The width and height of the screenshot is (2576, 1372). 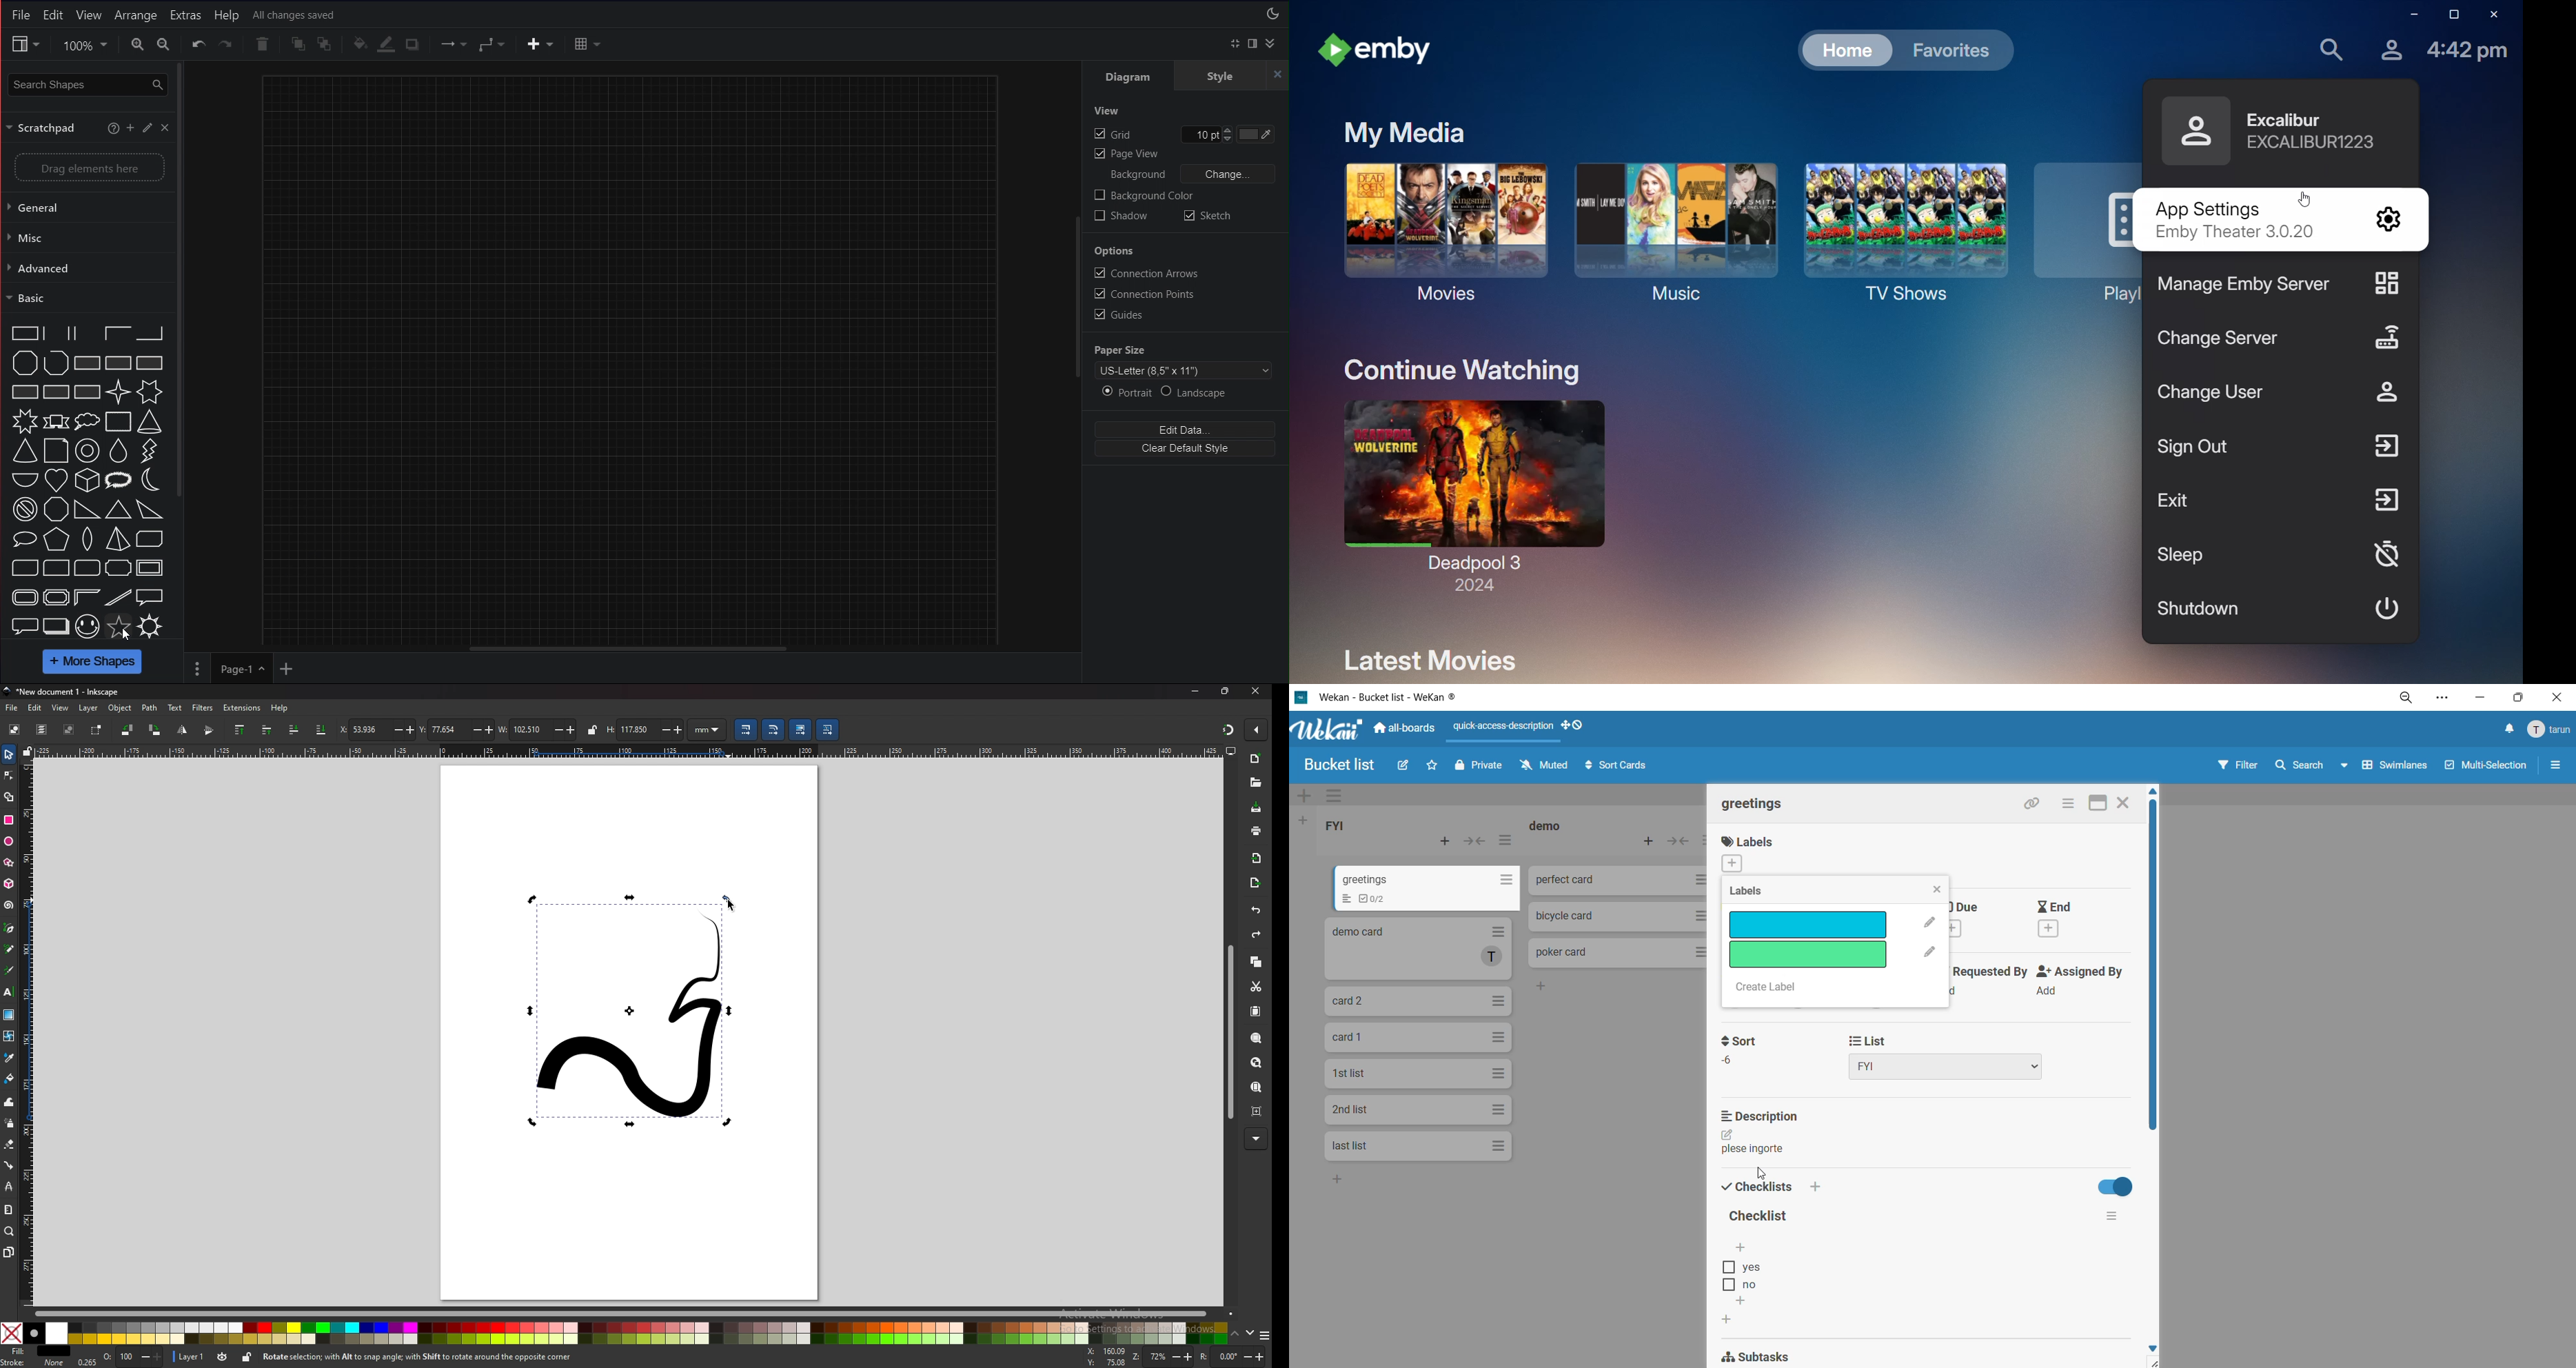 What do you see at coordinates (56, 509) in the screenshot?
I see `octagon` at bounding box center [56, 509].